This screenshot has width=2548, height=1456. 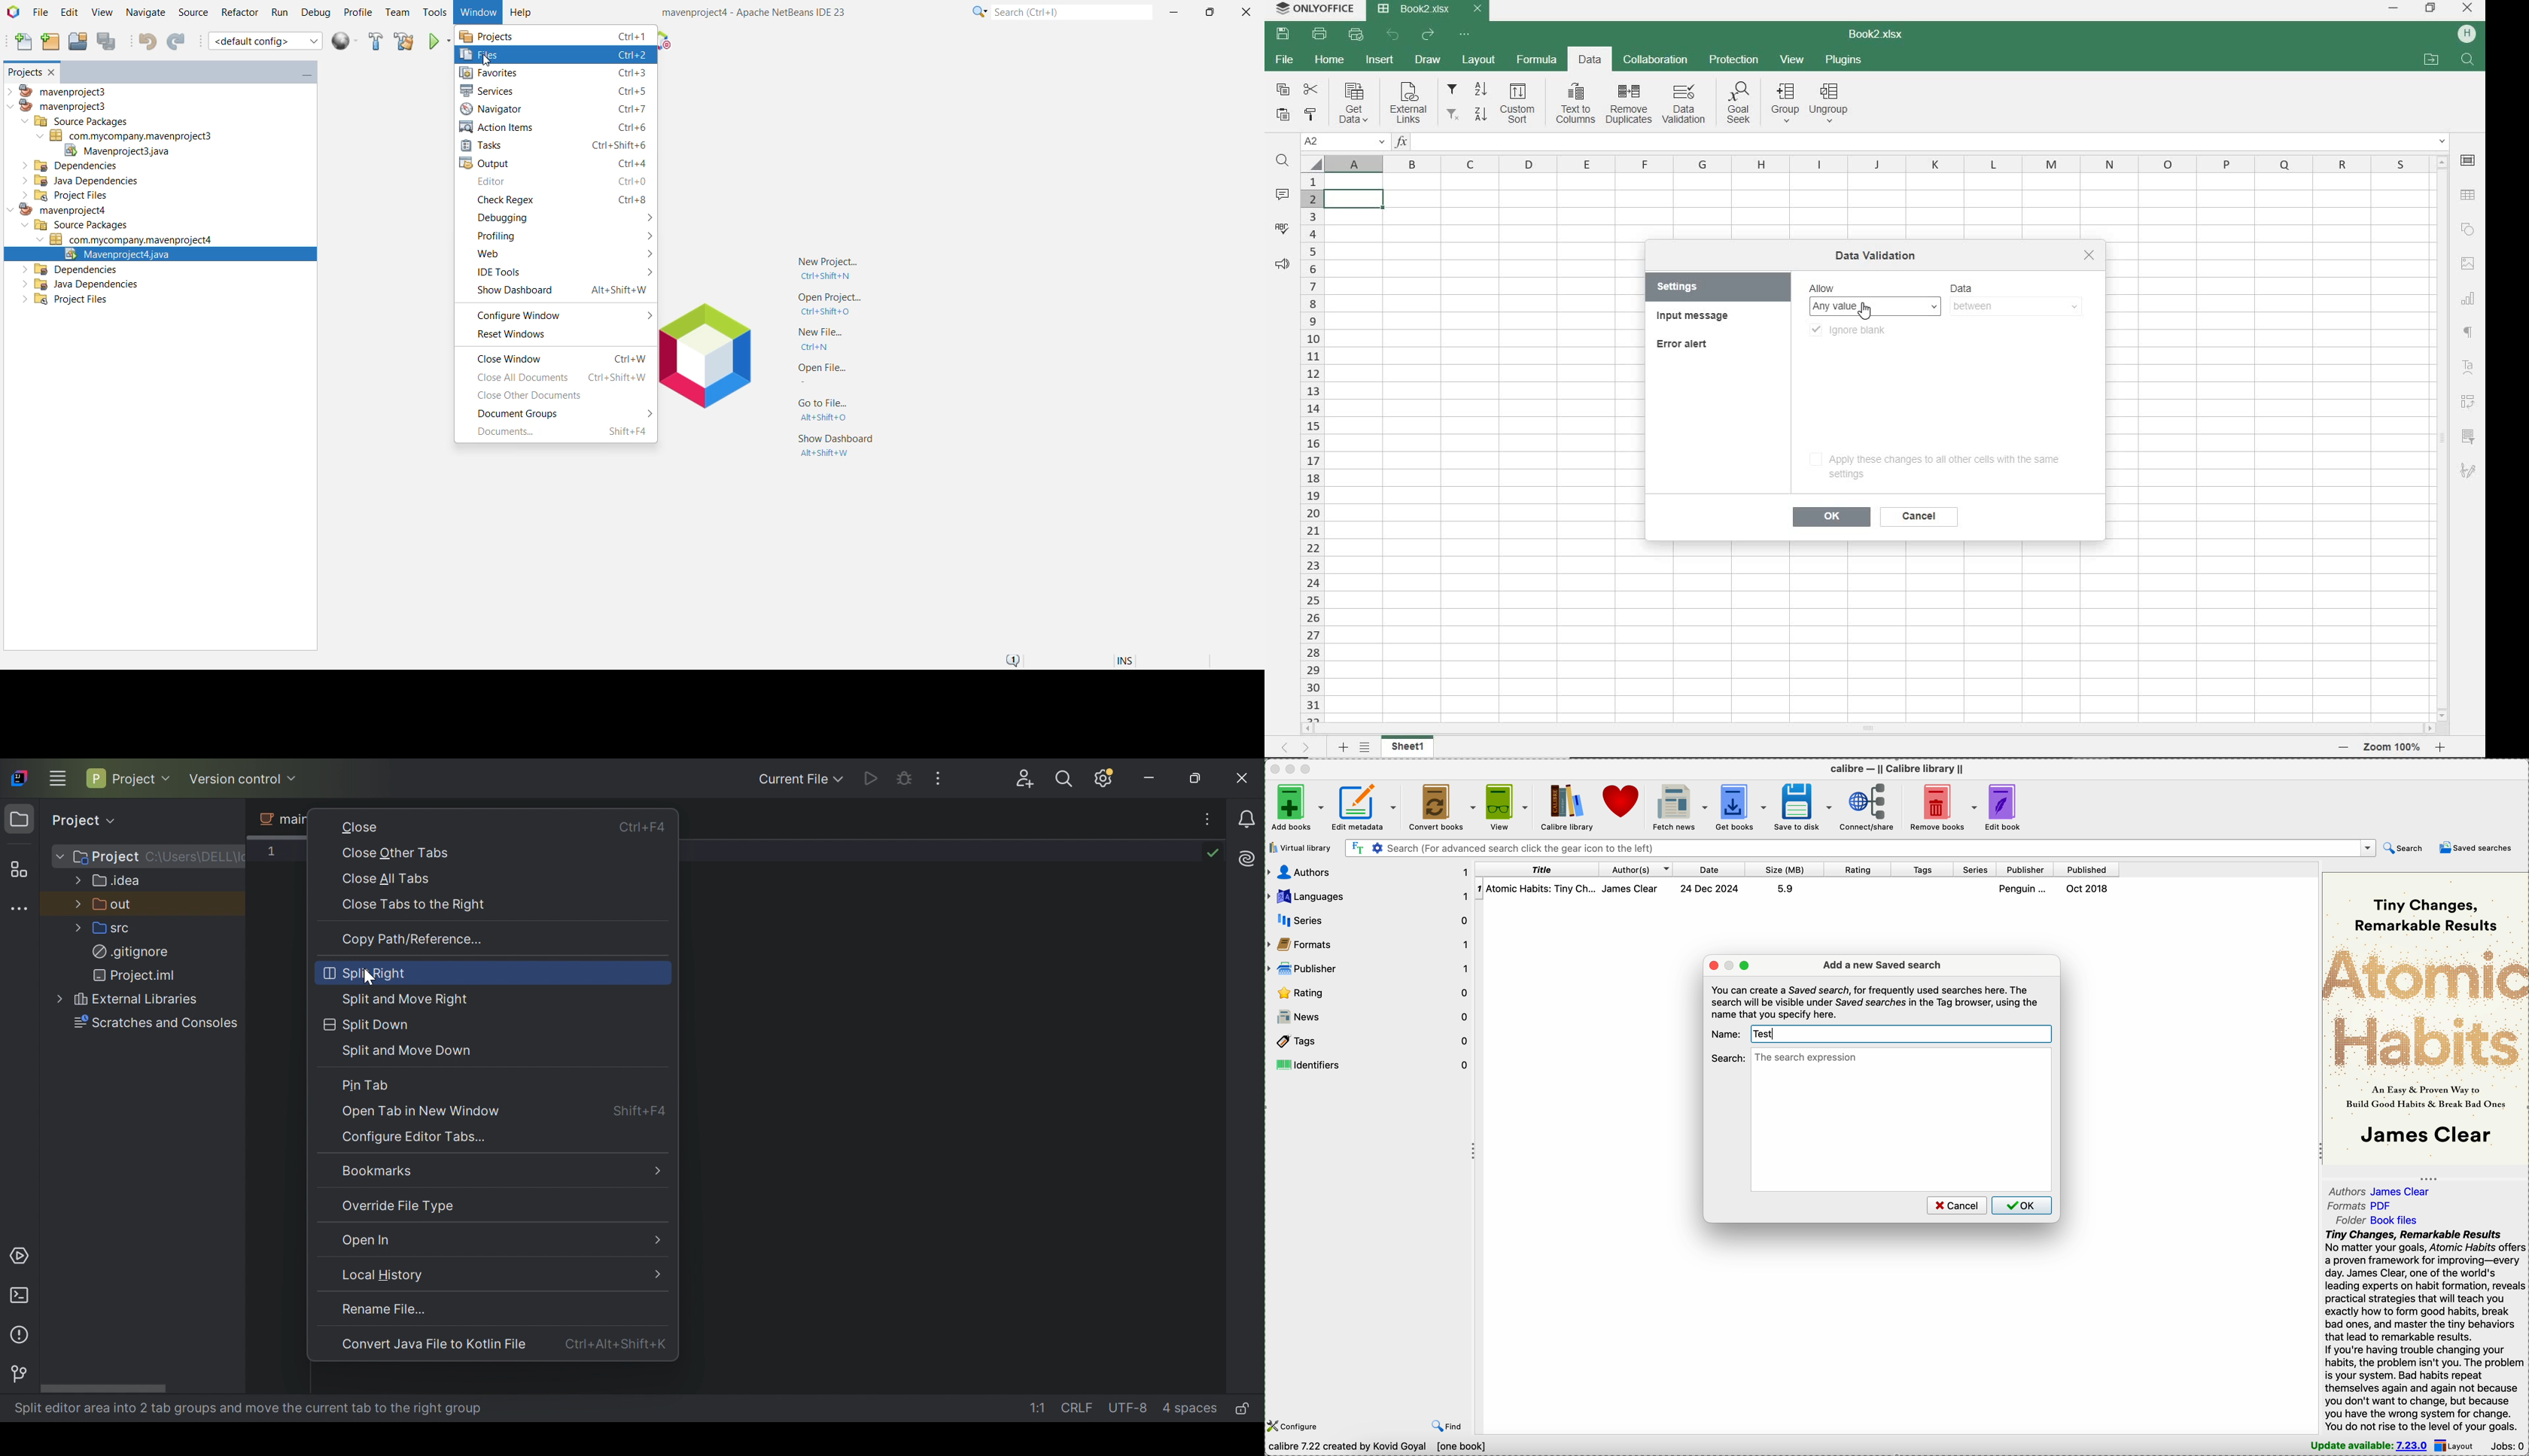 I want to click on REDO, so click(x=1428, y=36).